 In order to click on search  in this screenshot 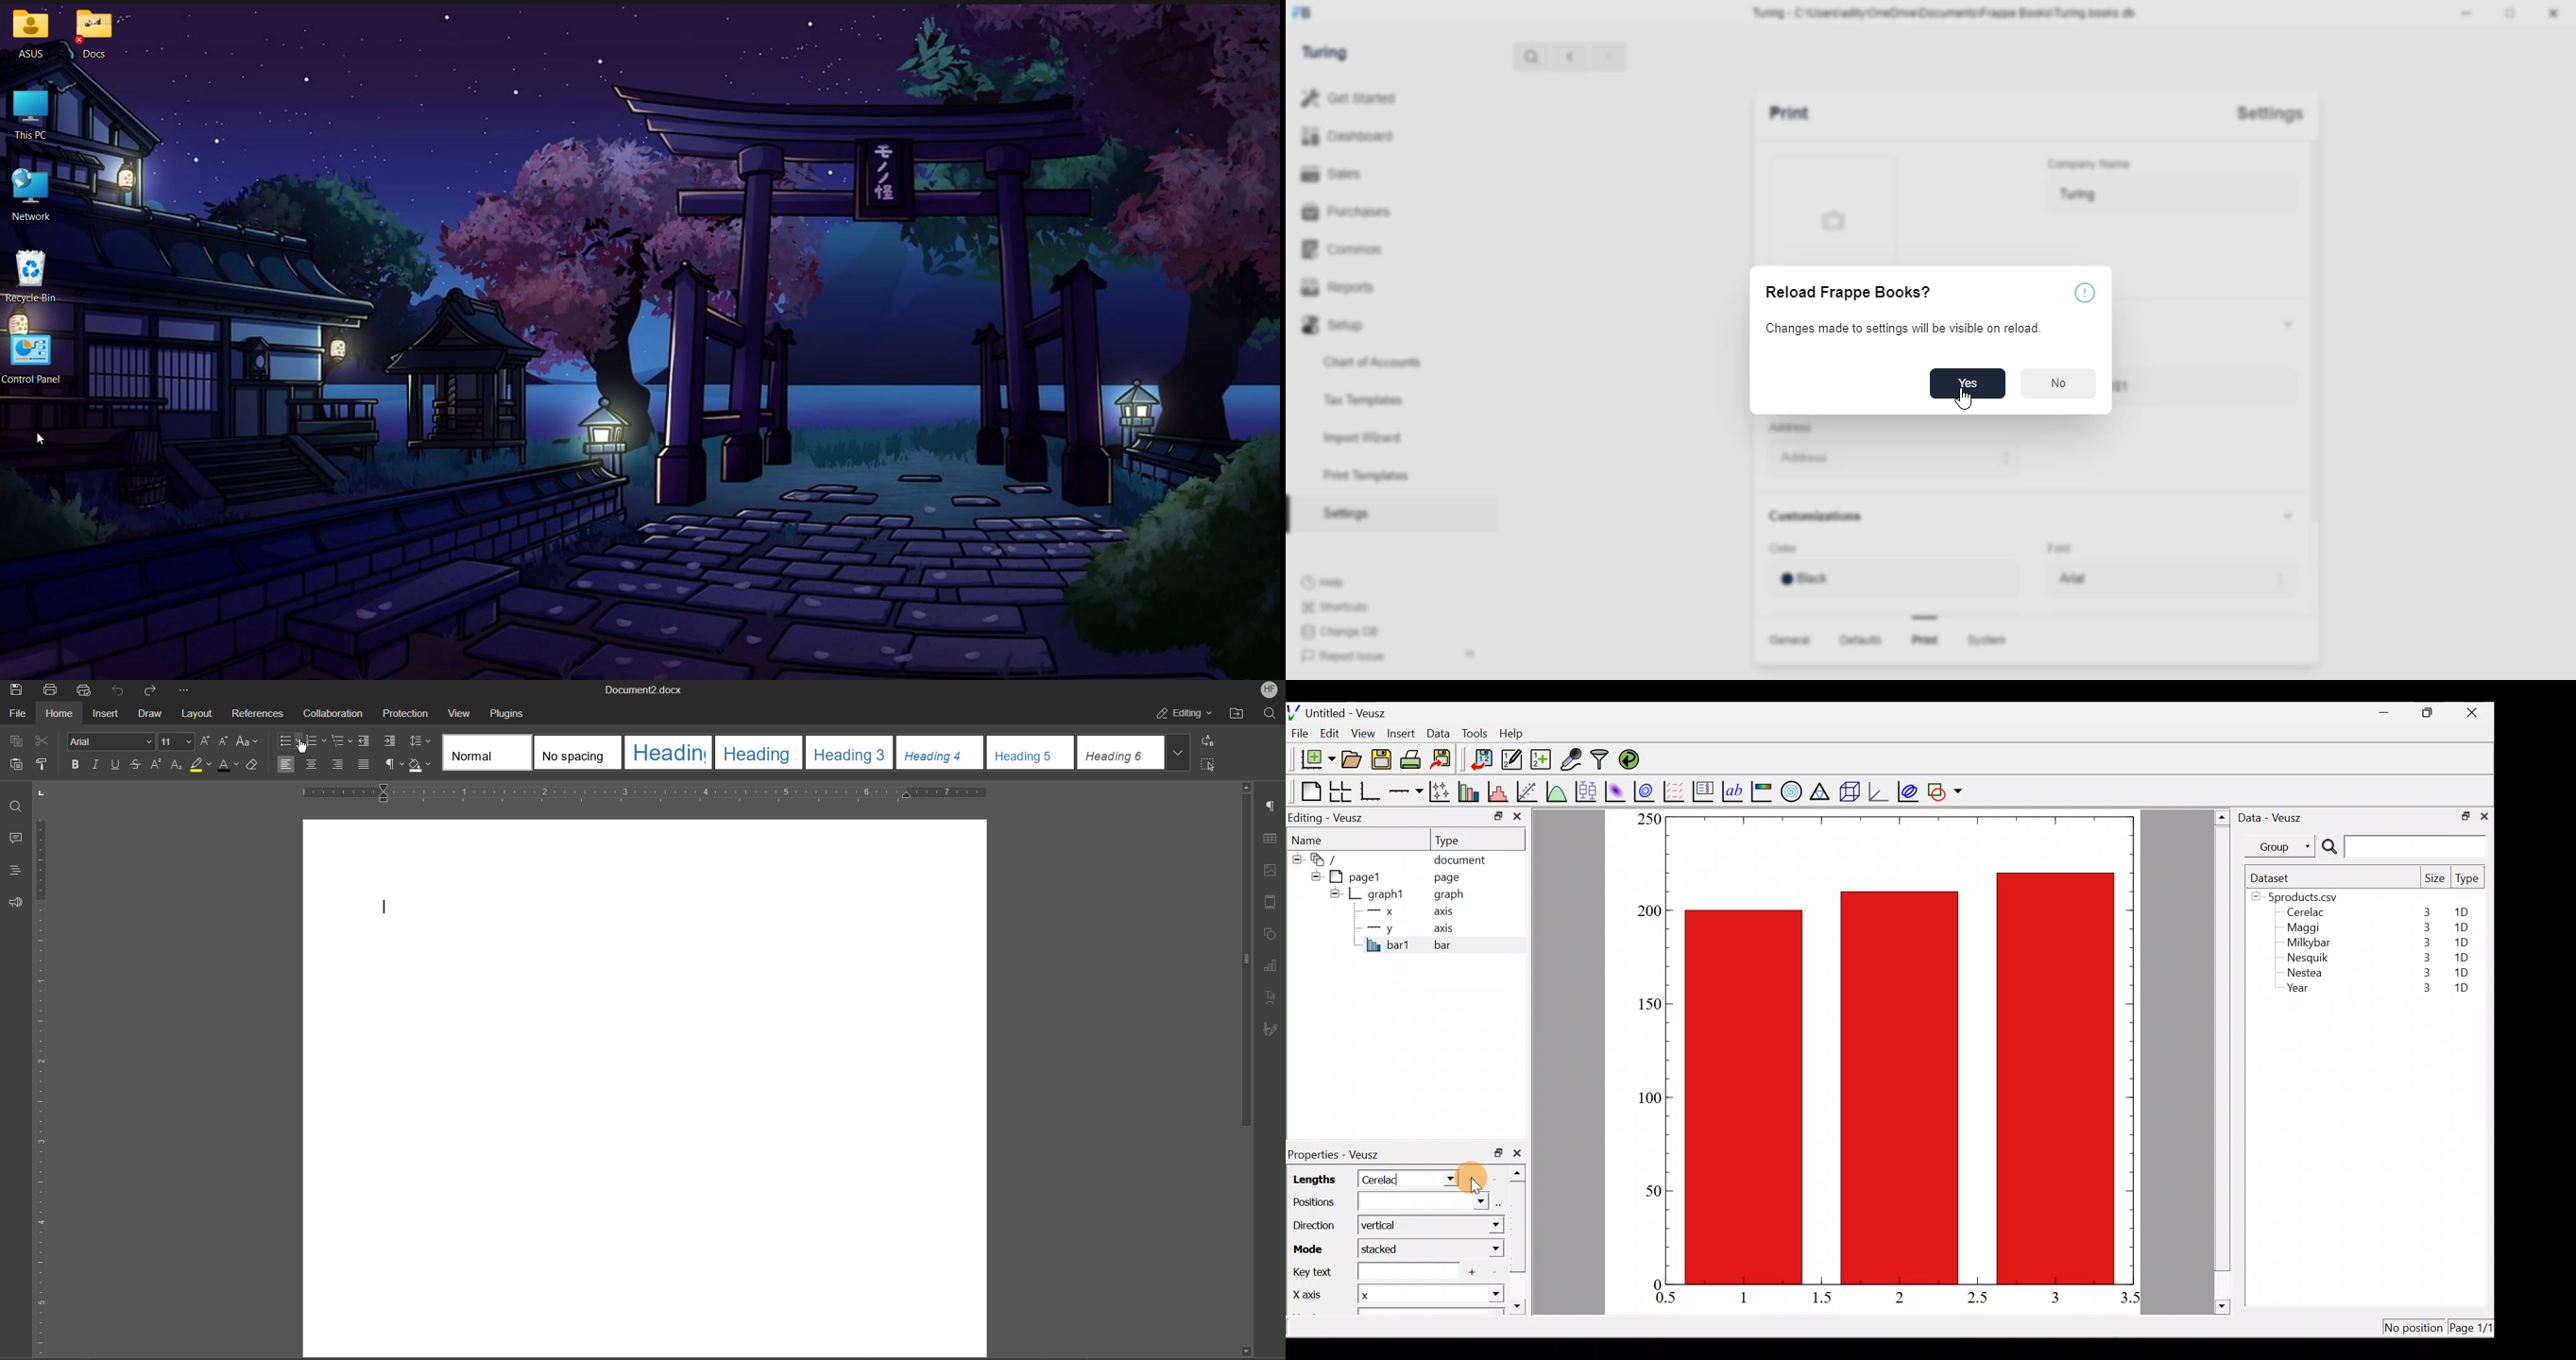, I will do `click(1532, 56)`.